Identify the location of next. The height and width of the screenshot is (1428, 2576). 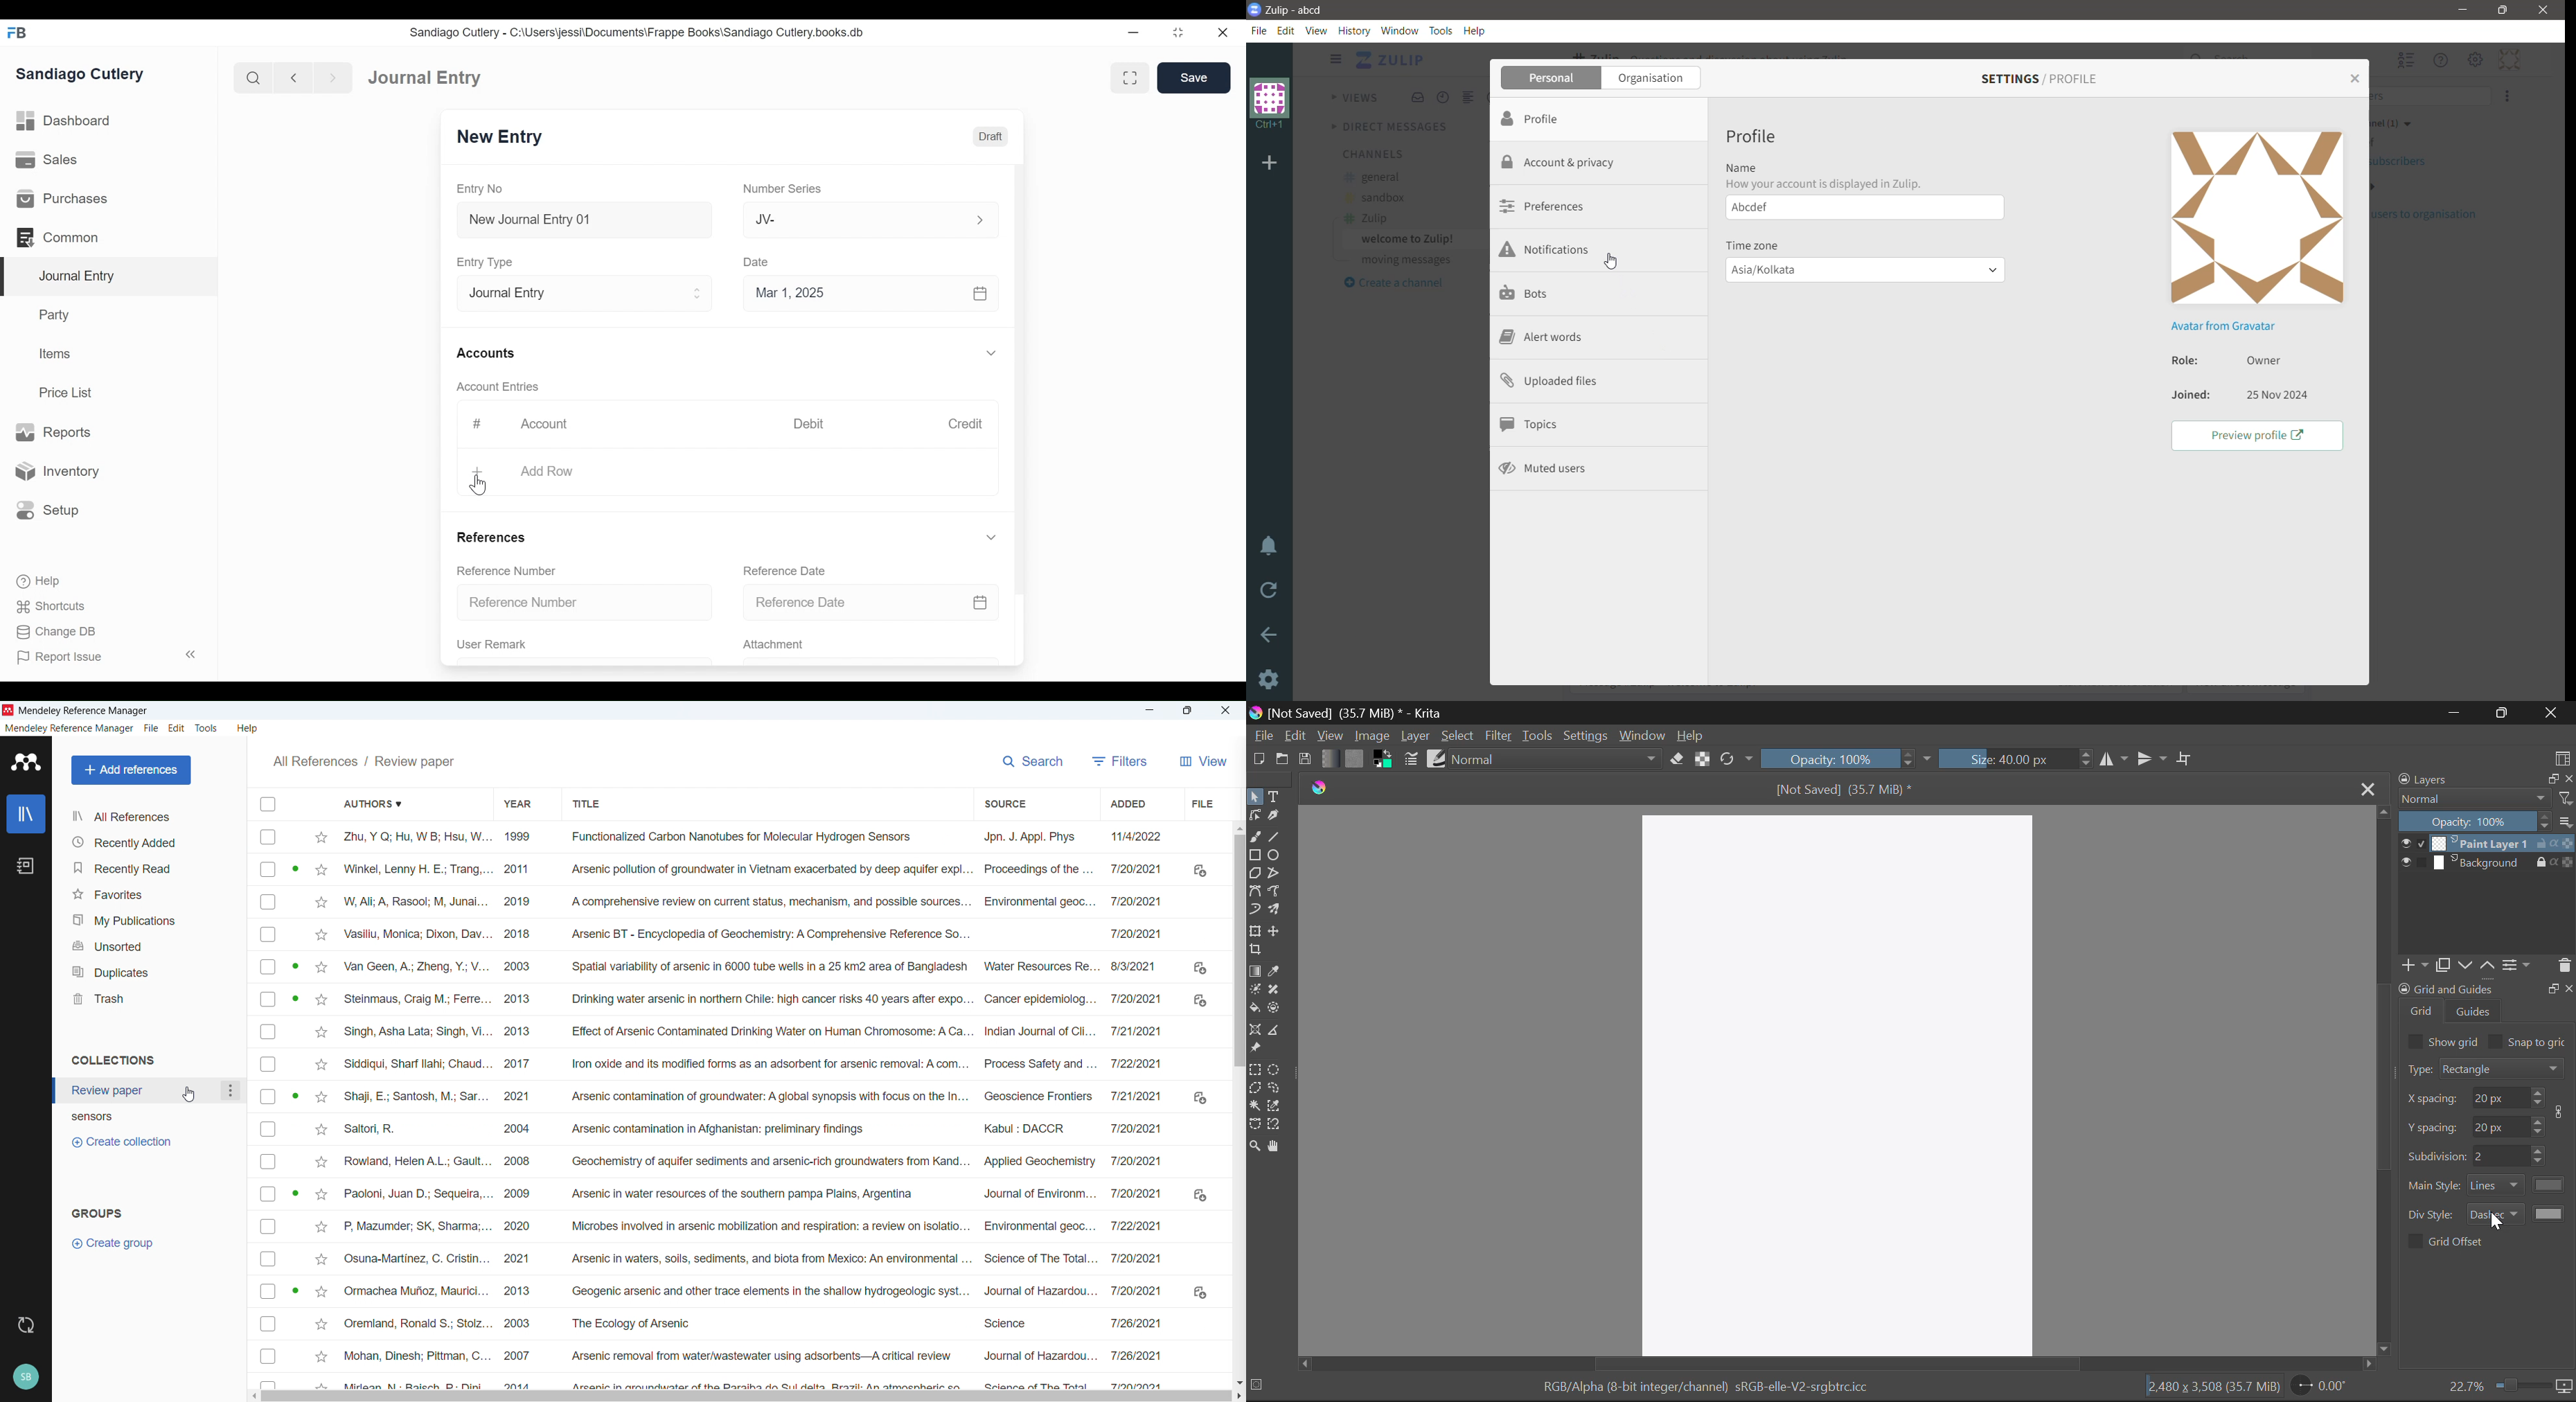
(328, 76).